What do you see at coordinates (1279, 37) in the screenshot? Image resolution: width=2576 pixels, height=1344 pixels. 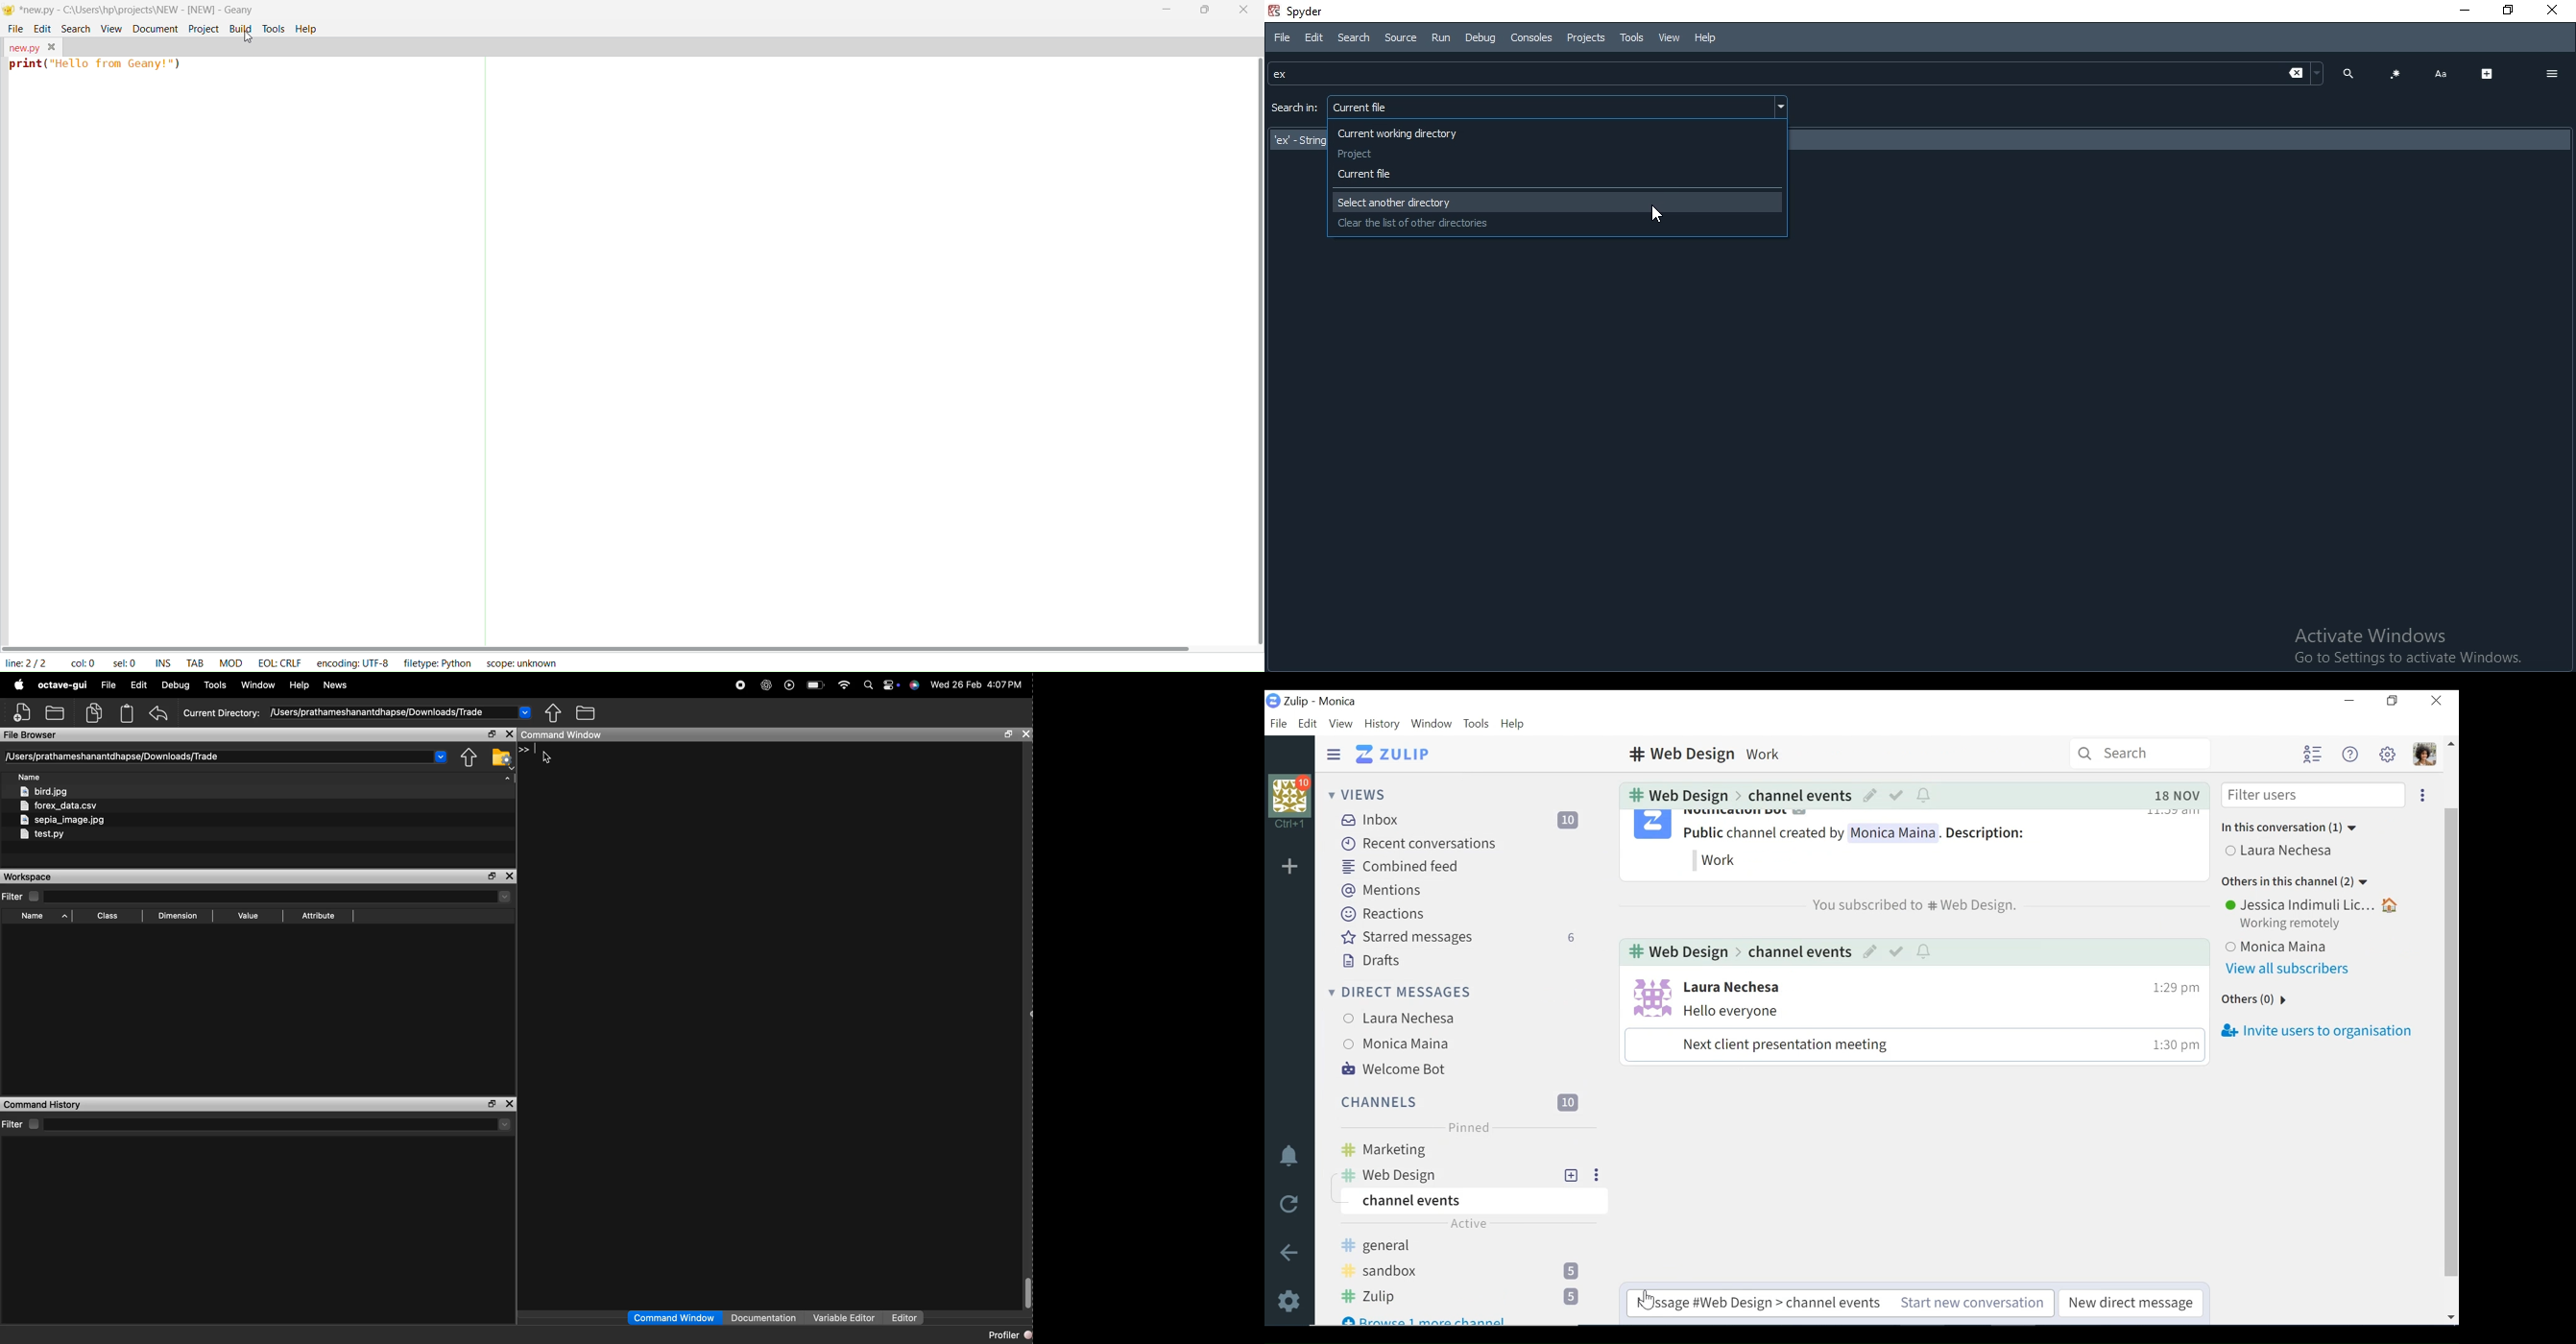 I see `File ` at bounding box center [1279, 37].